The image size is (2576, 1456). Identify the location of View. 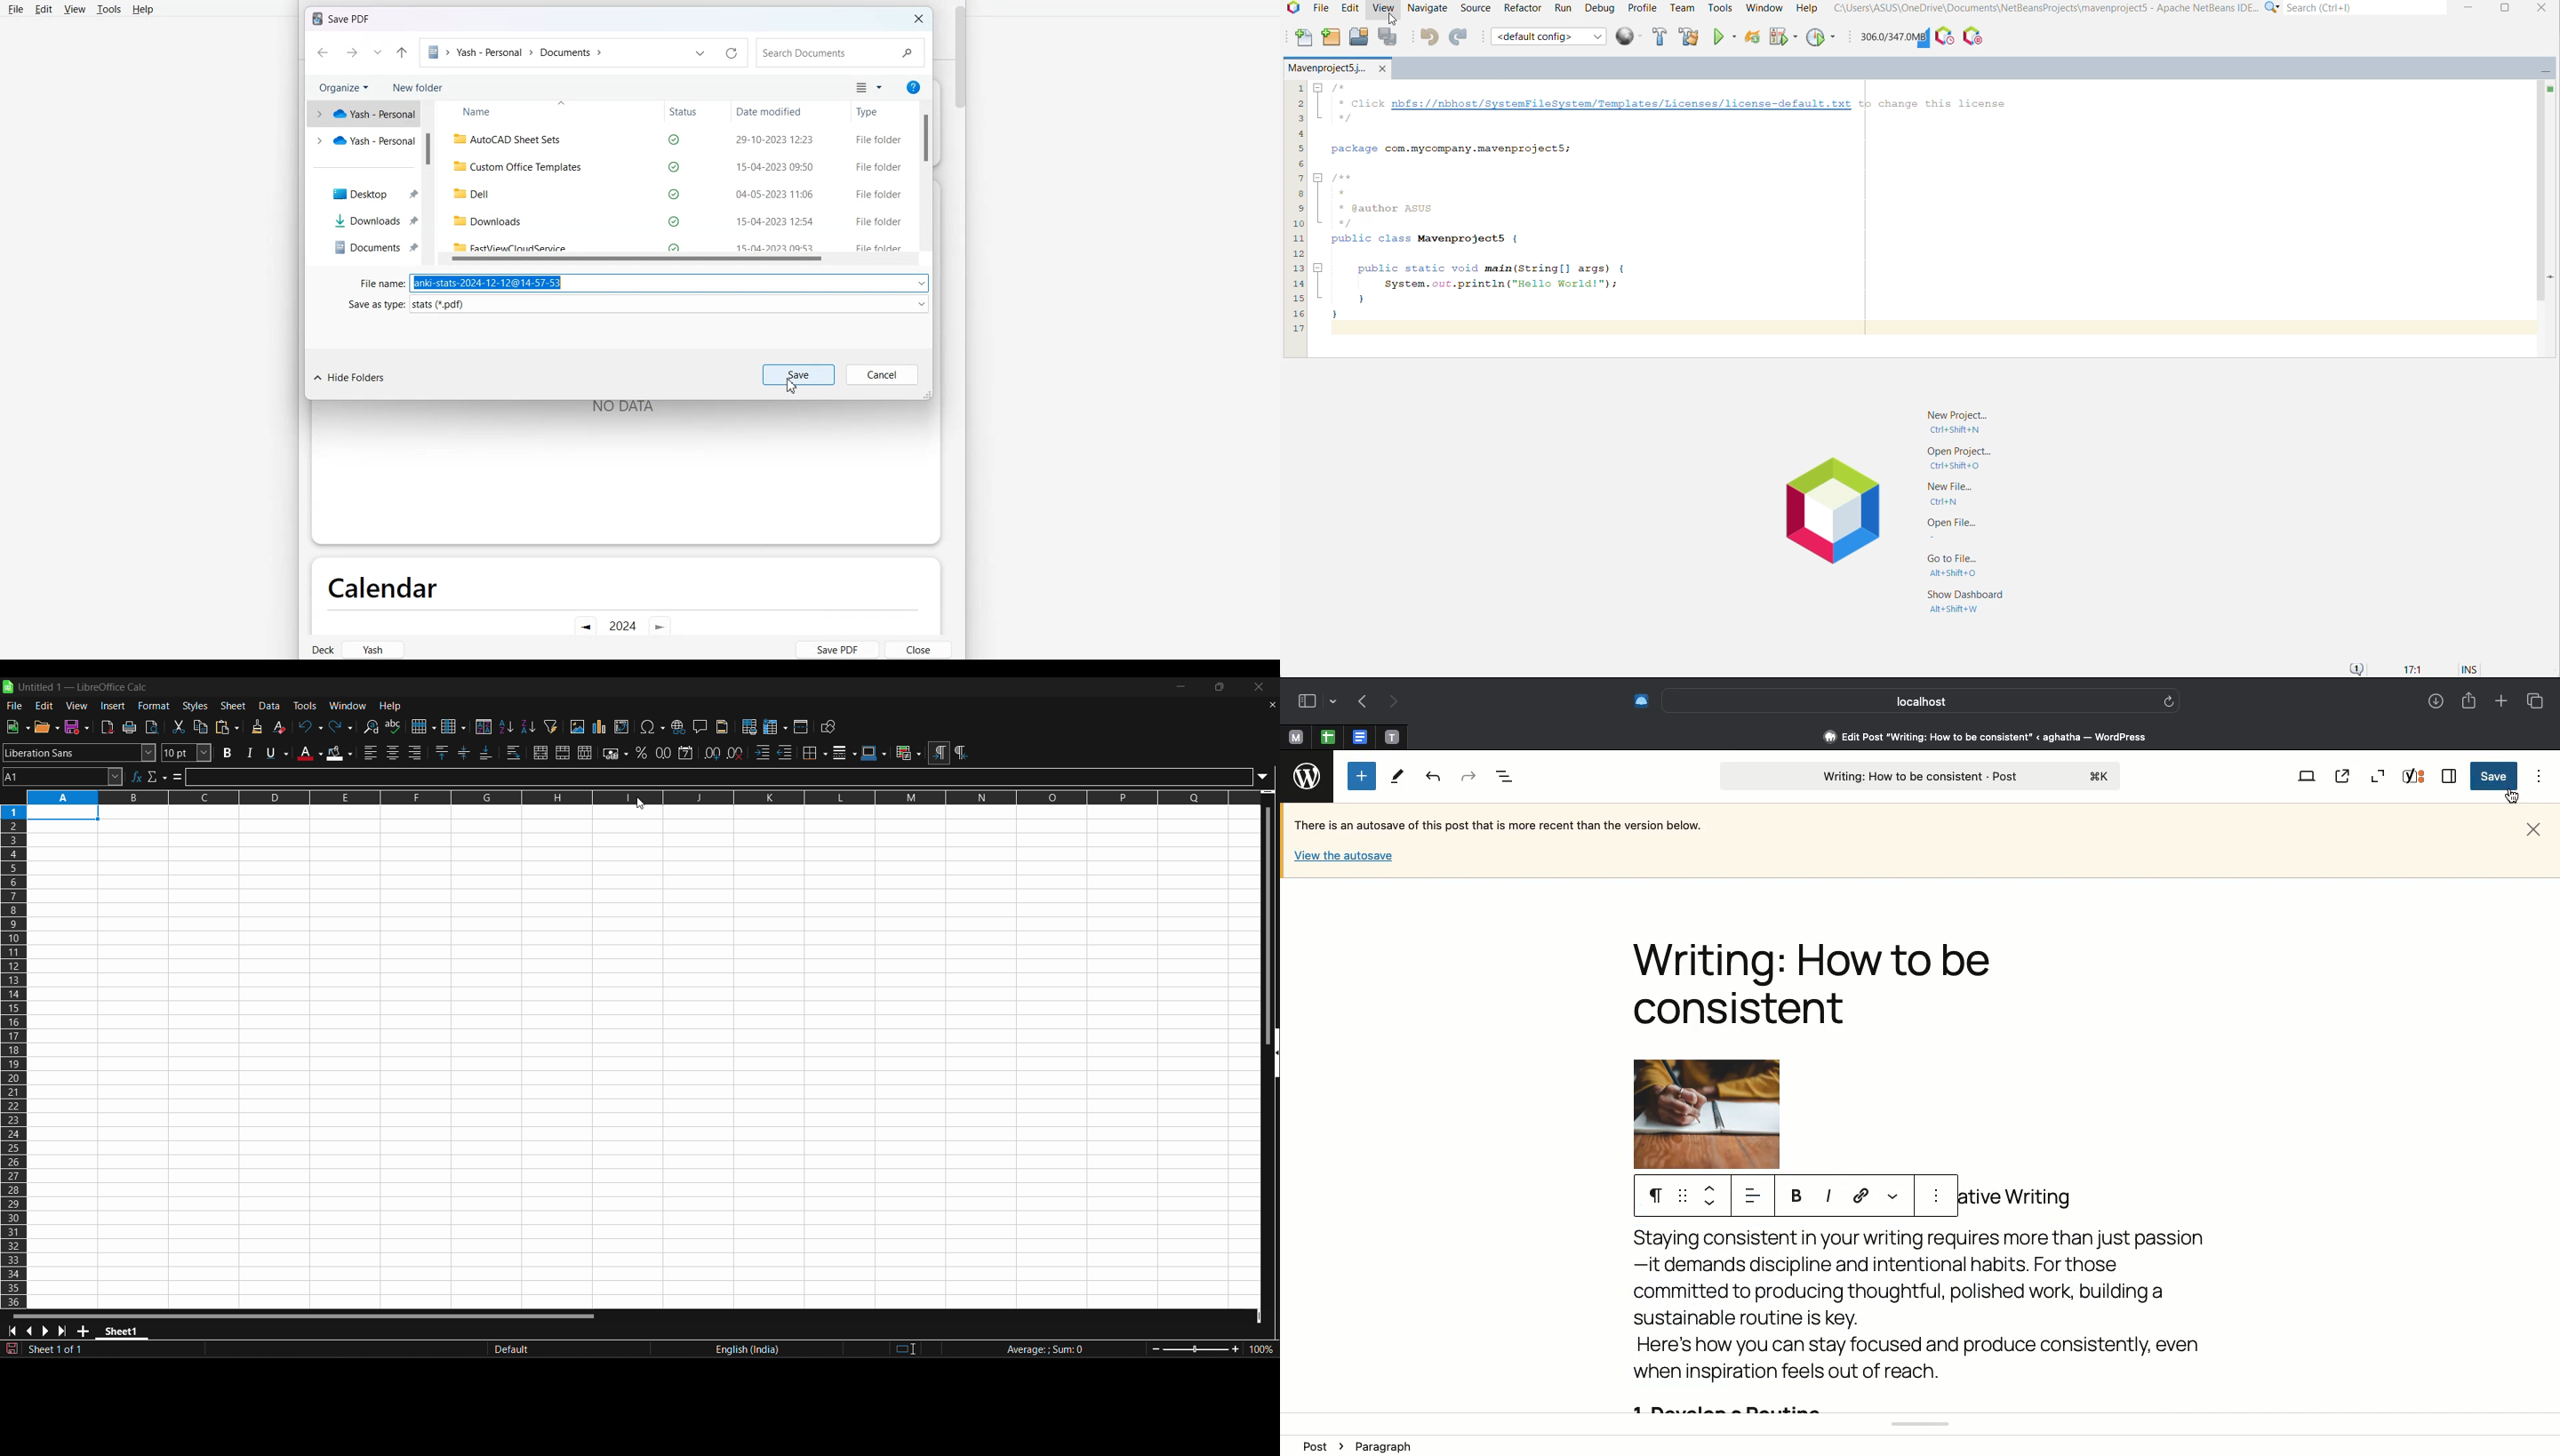
(2306, 778).